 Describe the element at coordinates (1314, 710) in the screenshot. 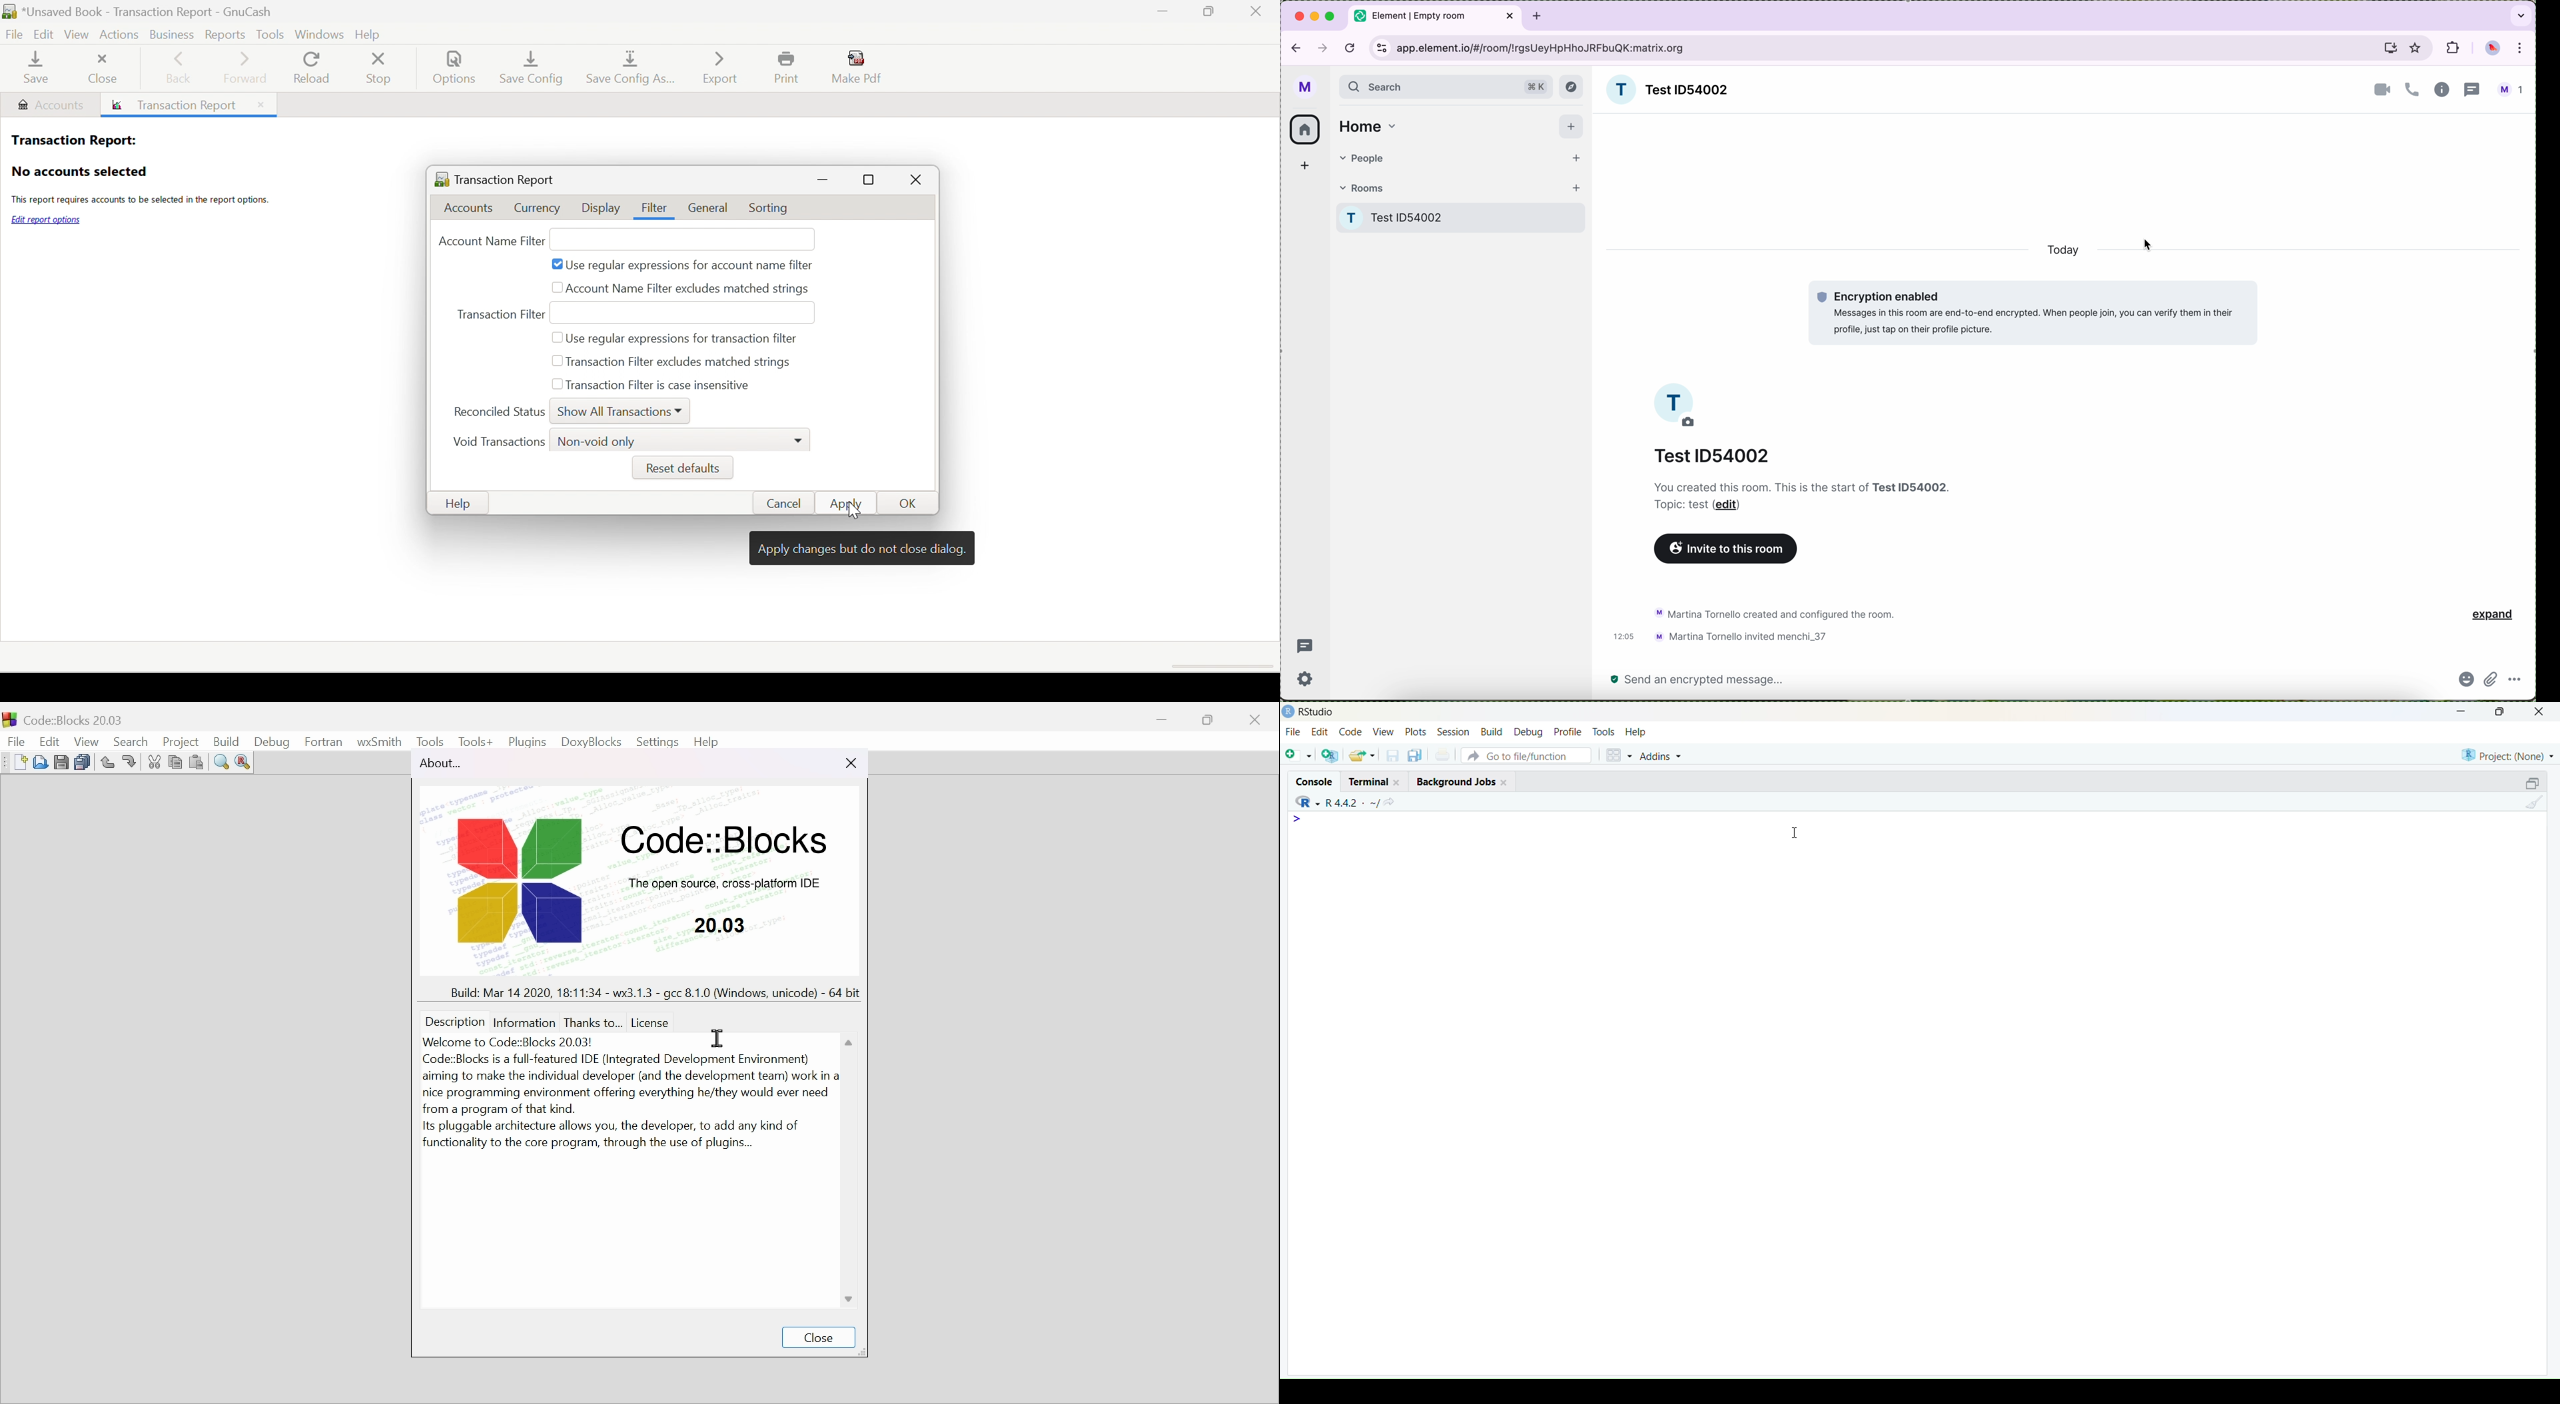

I see `) RStudio` at that location.